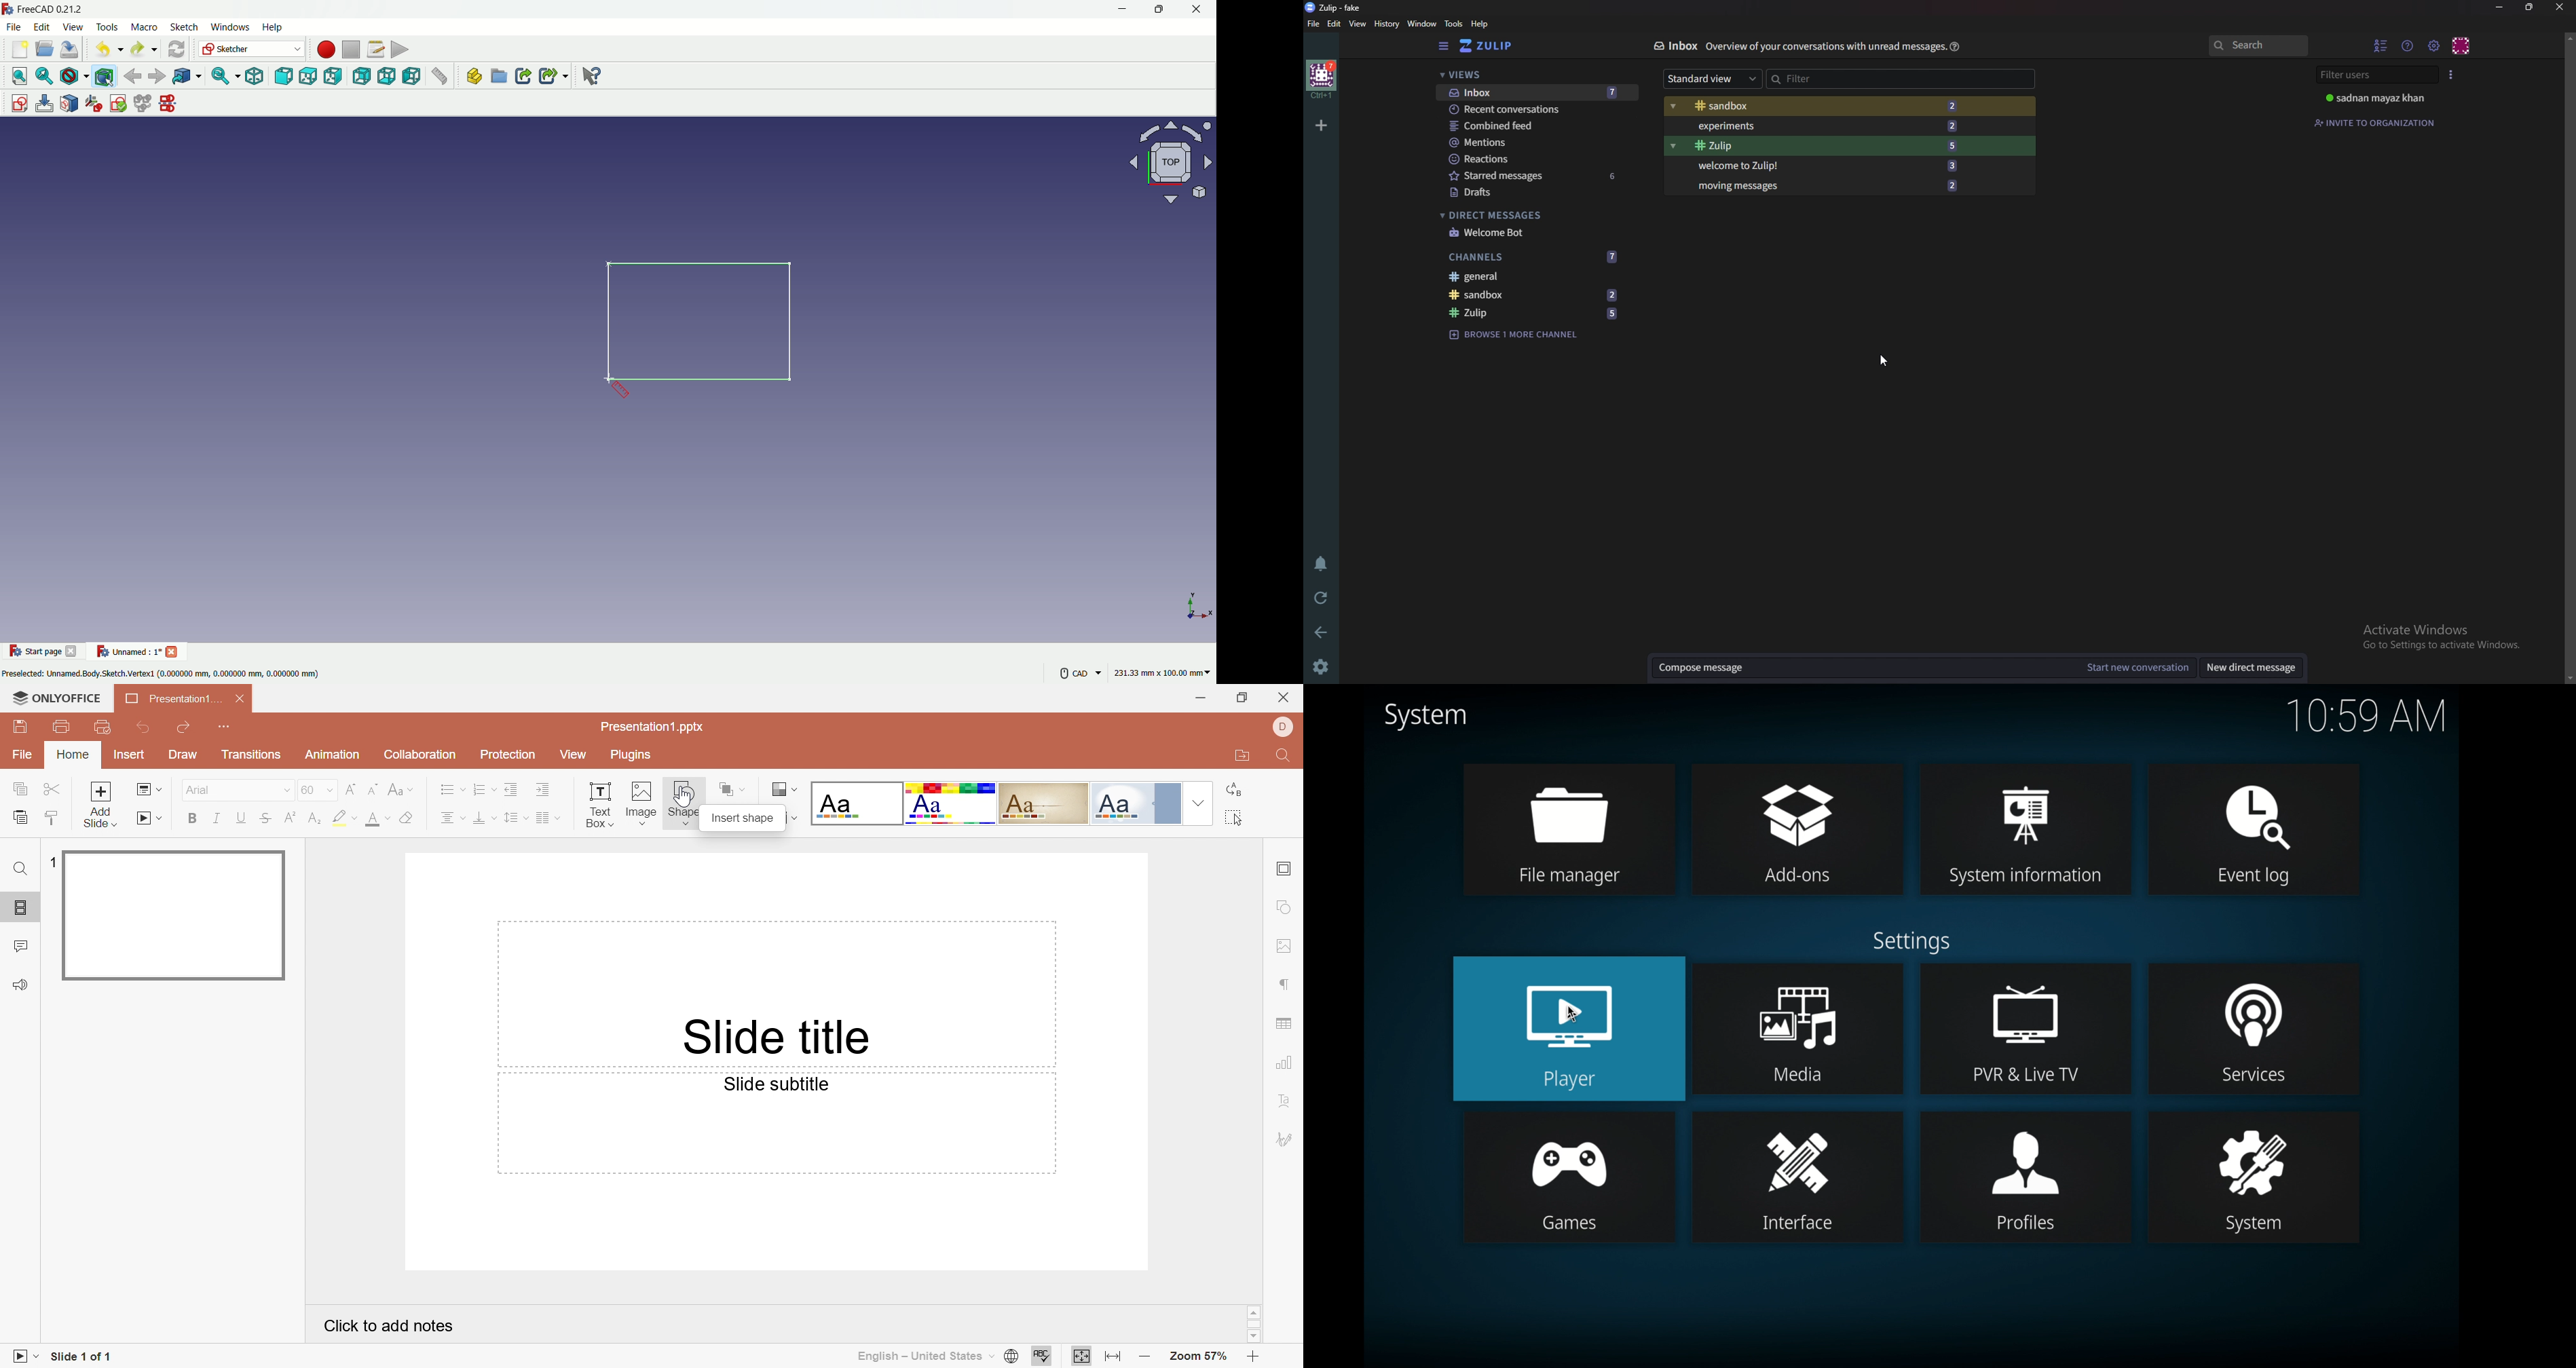 Image resolution: width=2576 pixels, height=1372 pixels. I want to click on event log, so click(2254, 828).